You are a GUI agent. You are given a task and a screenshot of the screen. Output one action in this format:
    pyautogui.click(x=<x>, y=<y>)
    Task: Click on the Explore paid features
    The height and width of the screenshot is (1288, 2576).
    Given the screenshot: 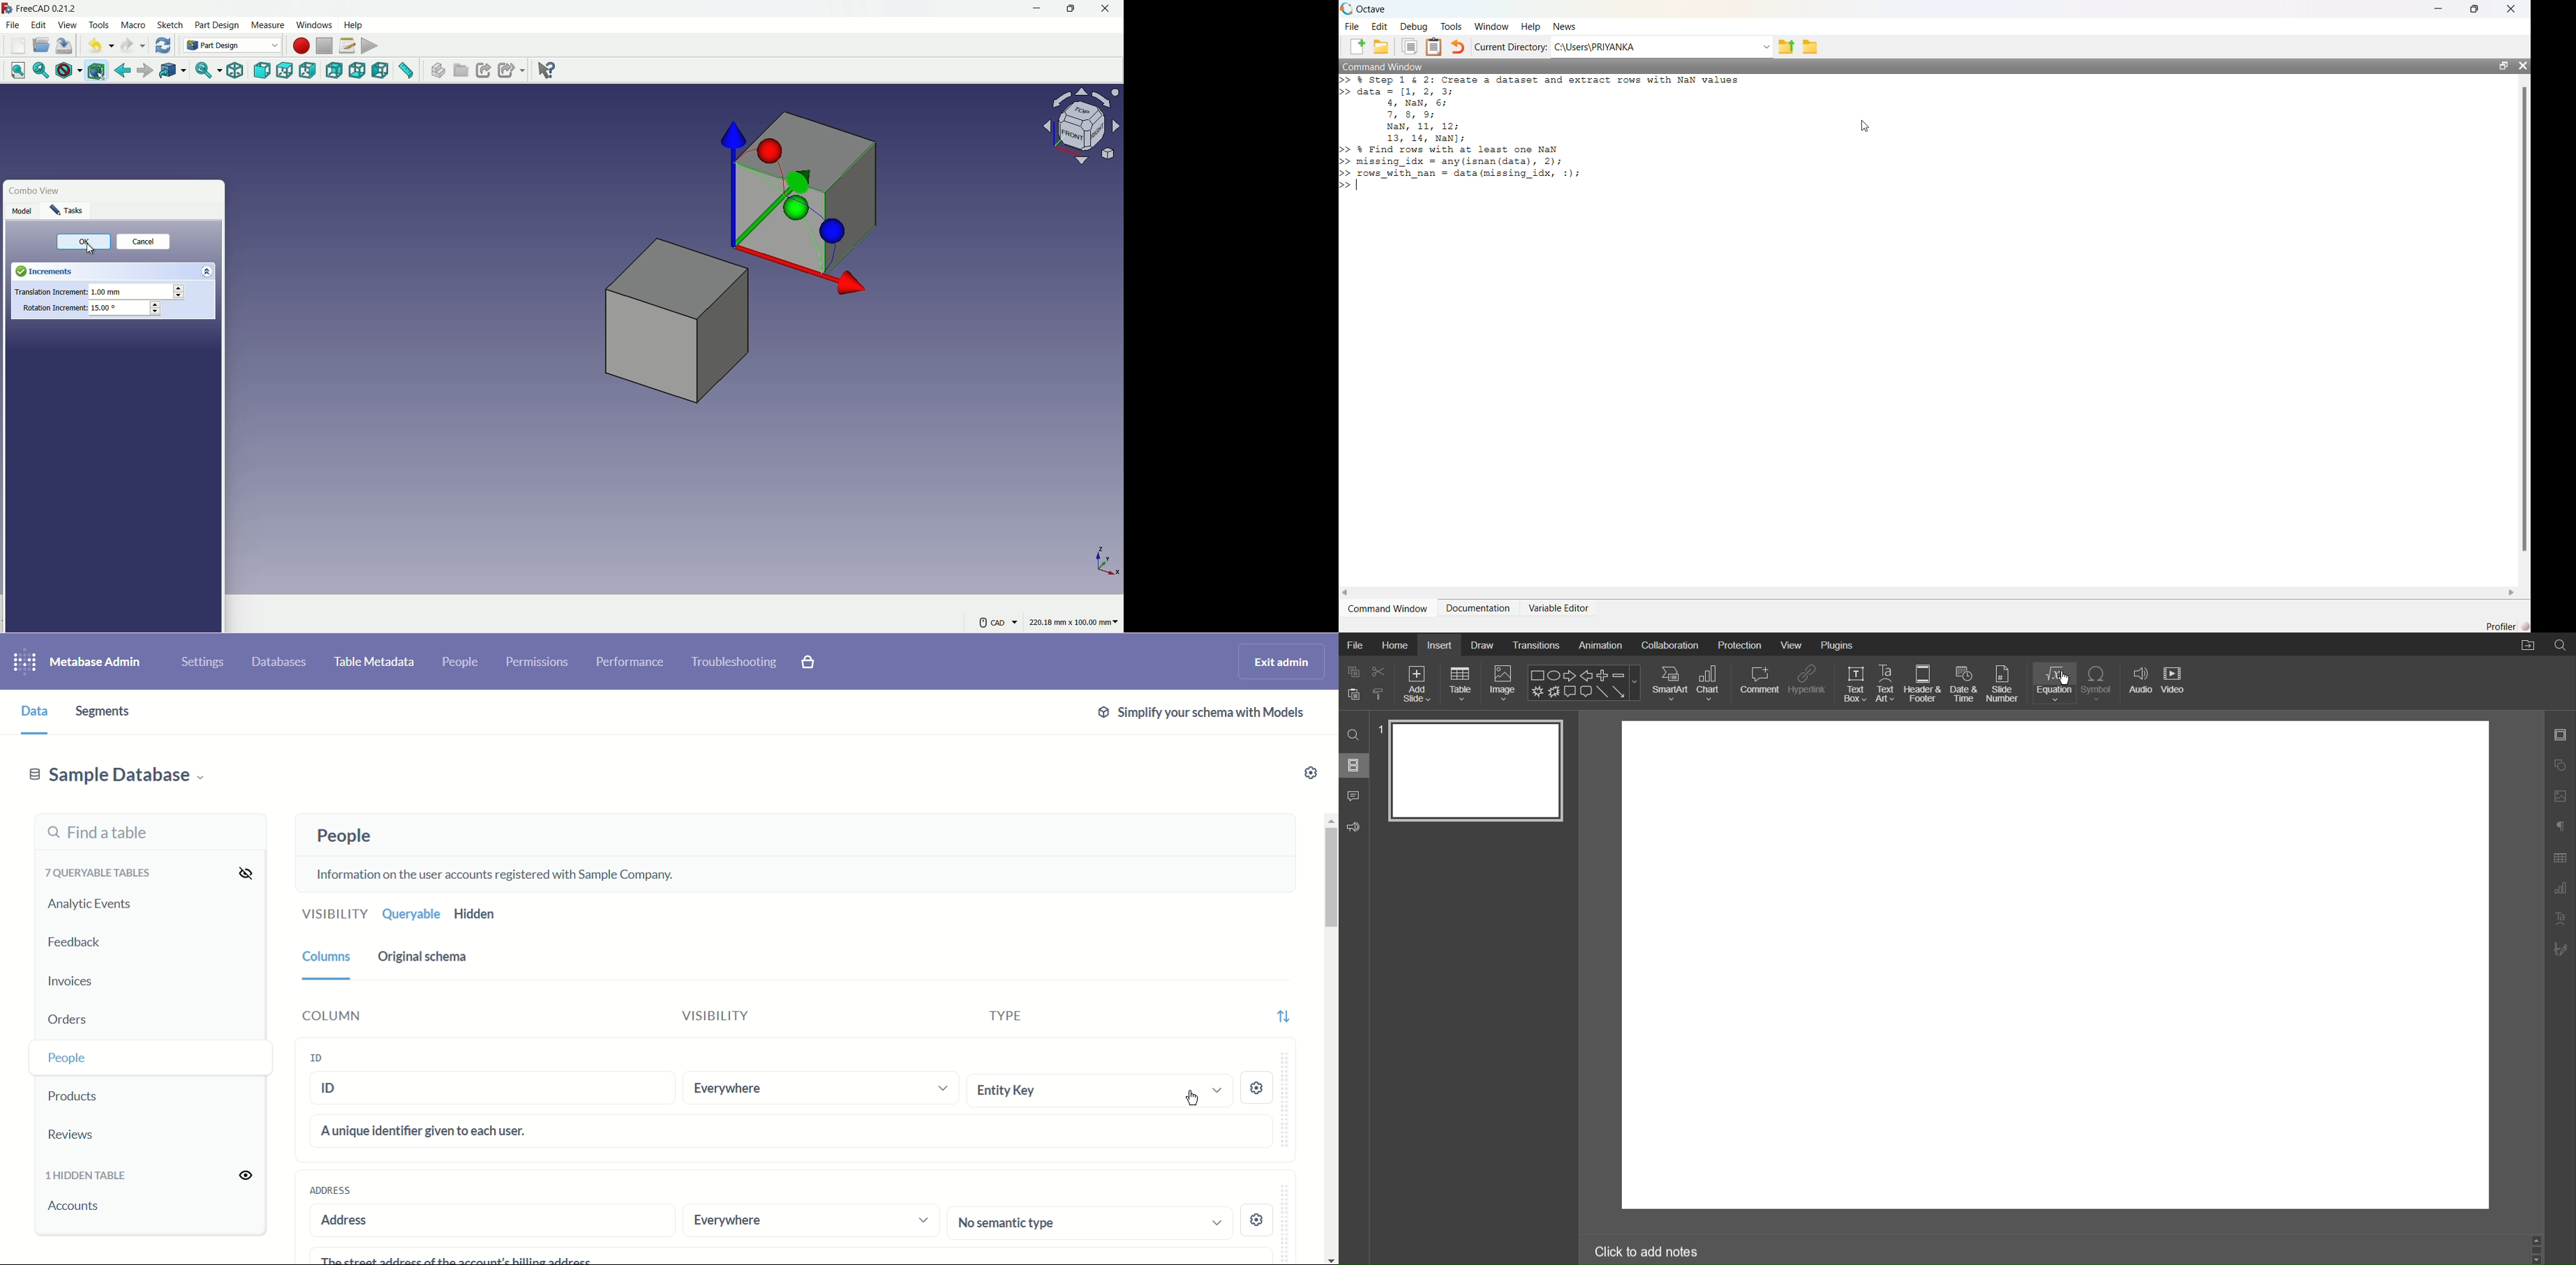 What is the action you would take?
    pyautogui.click(x=817, y=662)
    